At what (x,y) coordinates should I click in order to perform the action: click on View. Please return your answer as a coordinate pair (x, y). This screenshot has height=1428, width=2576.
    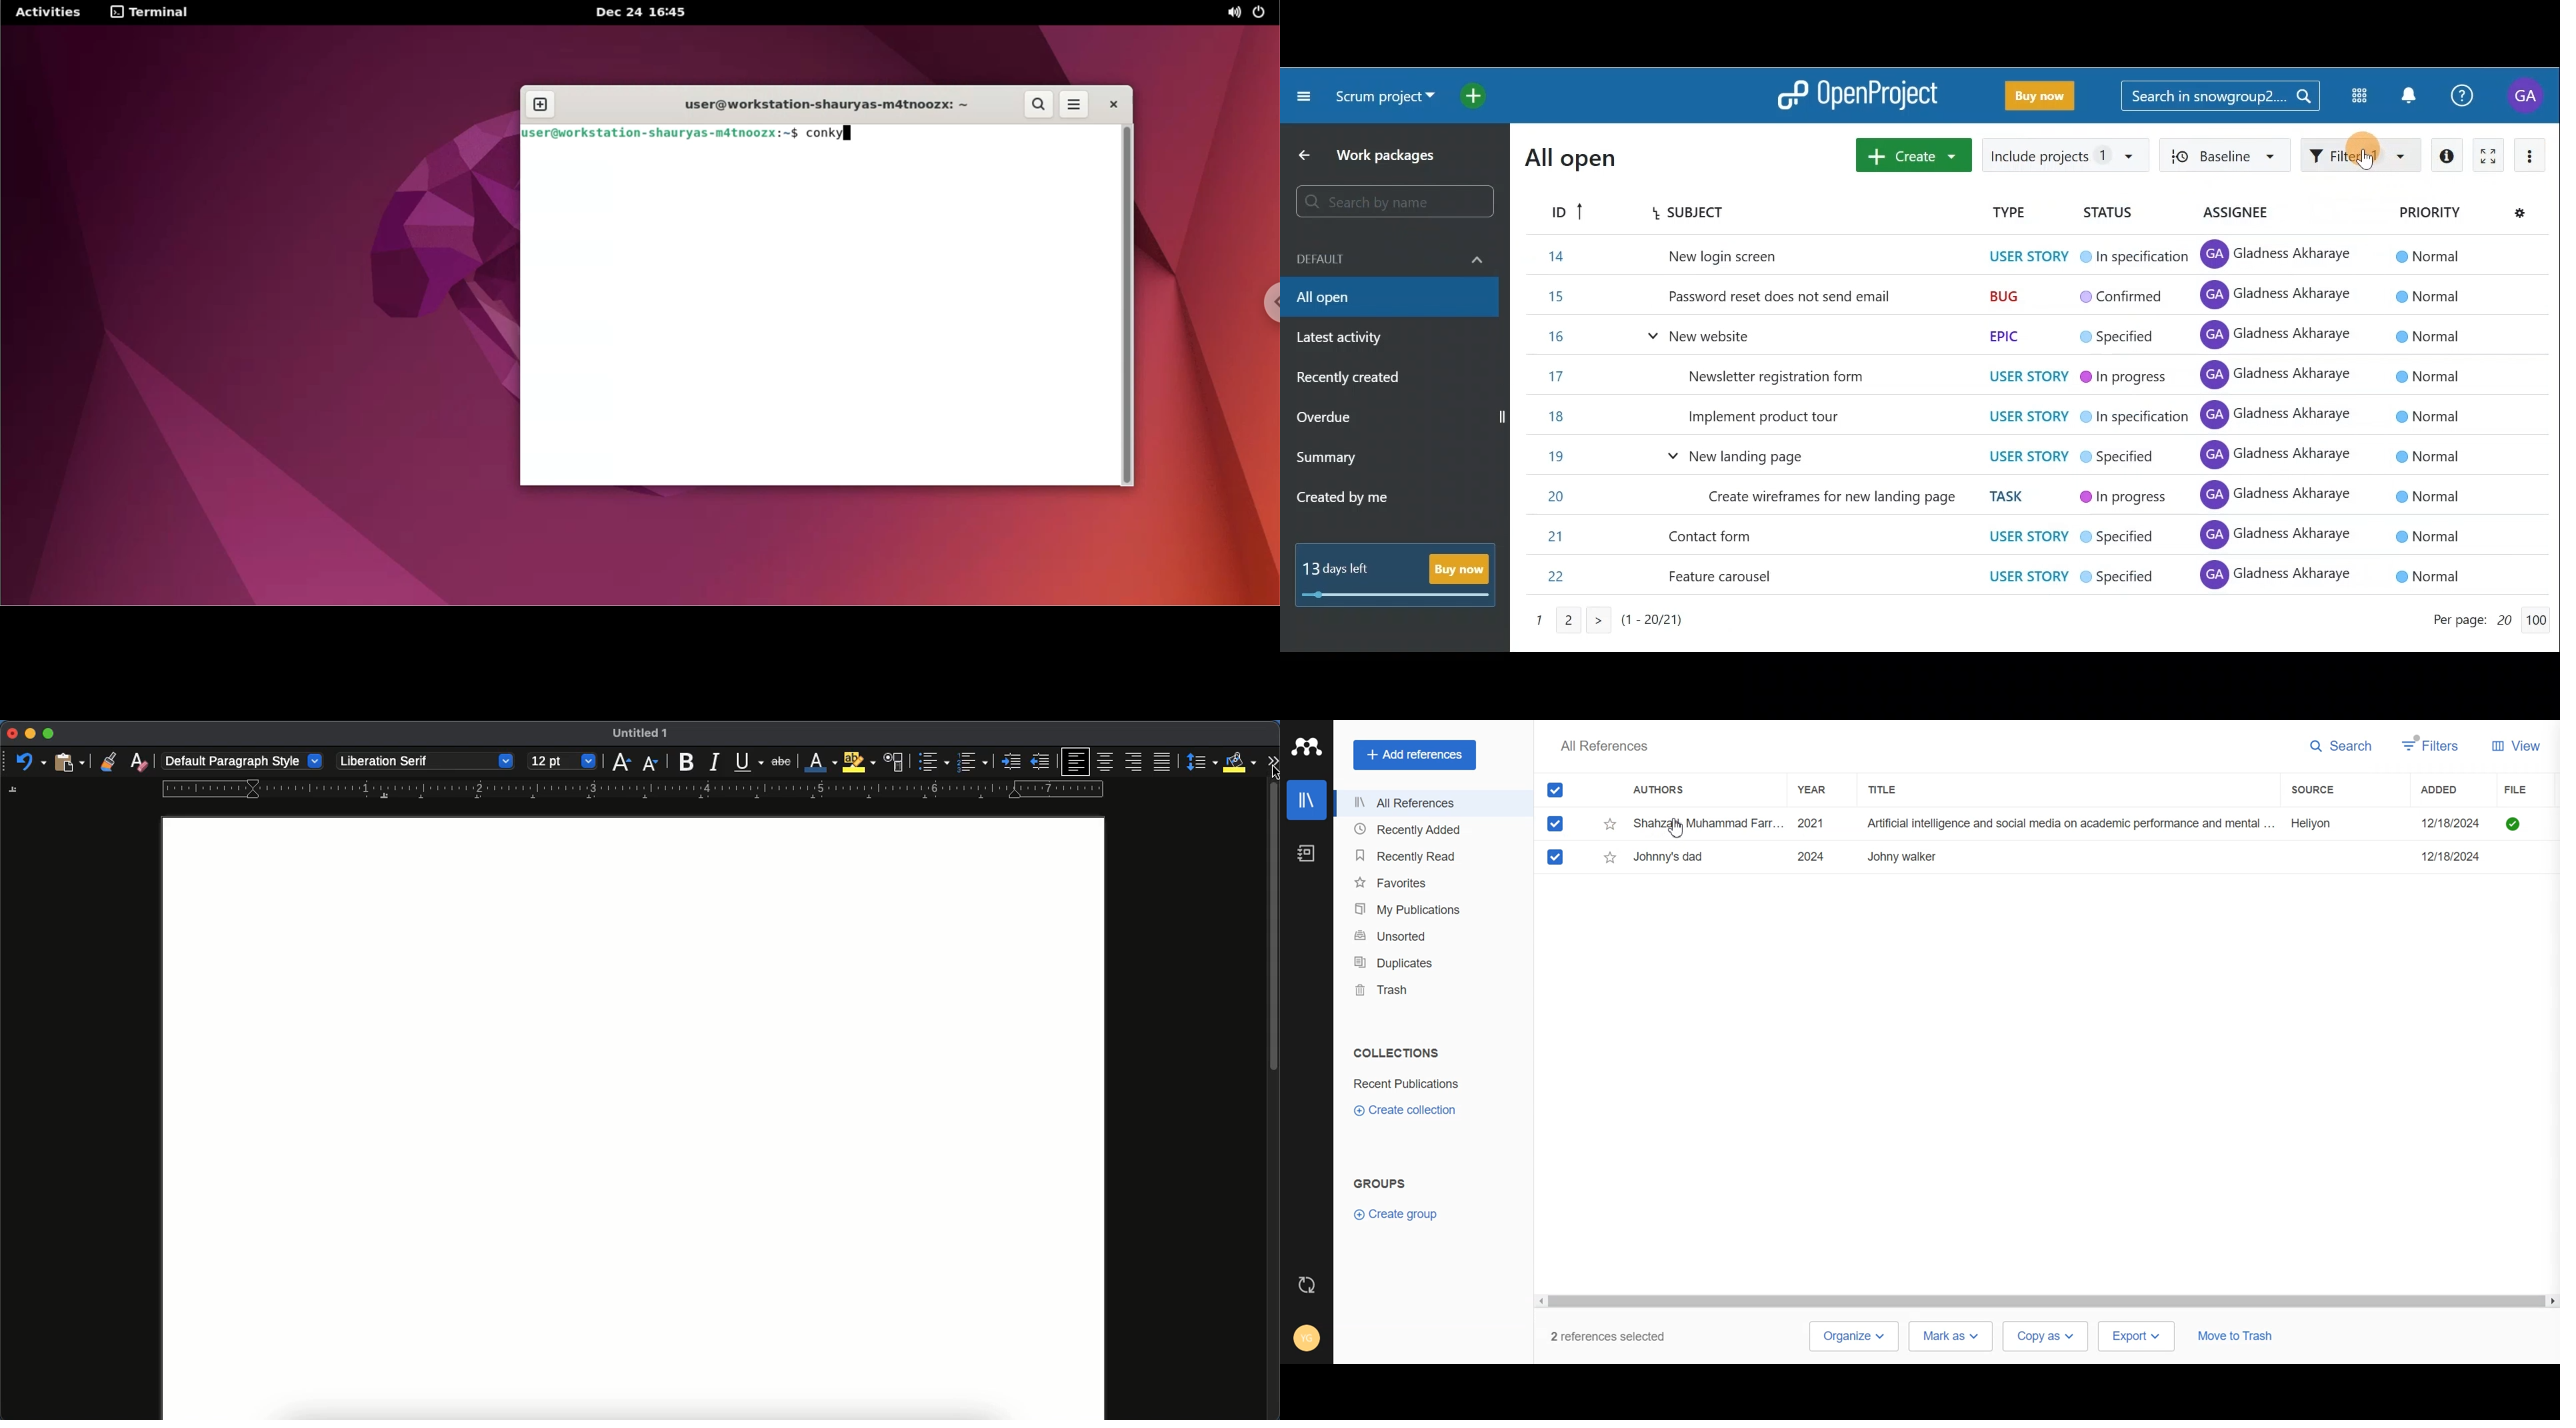
    Looking at the image, I should click on (2516, 745).